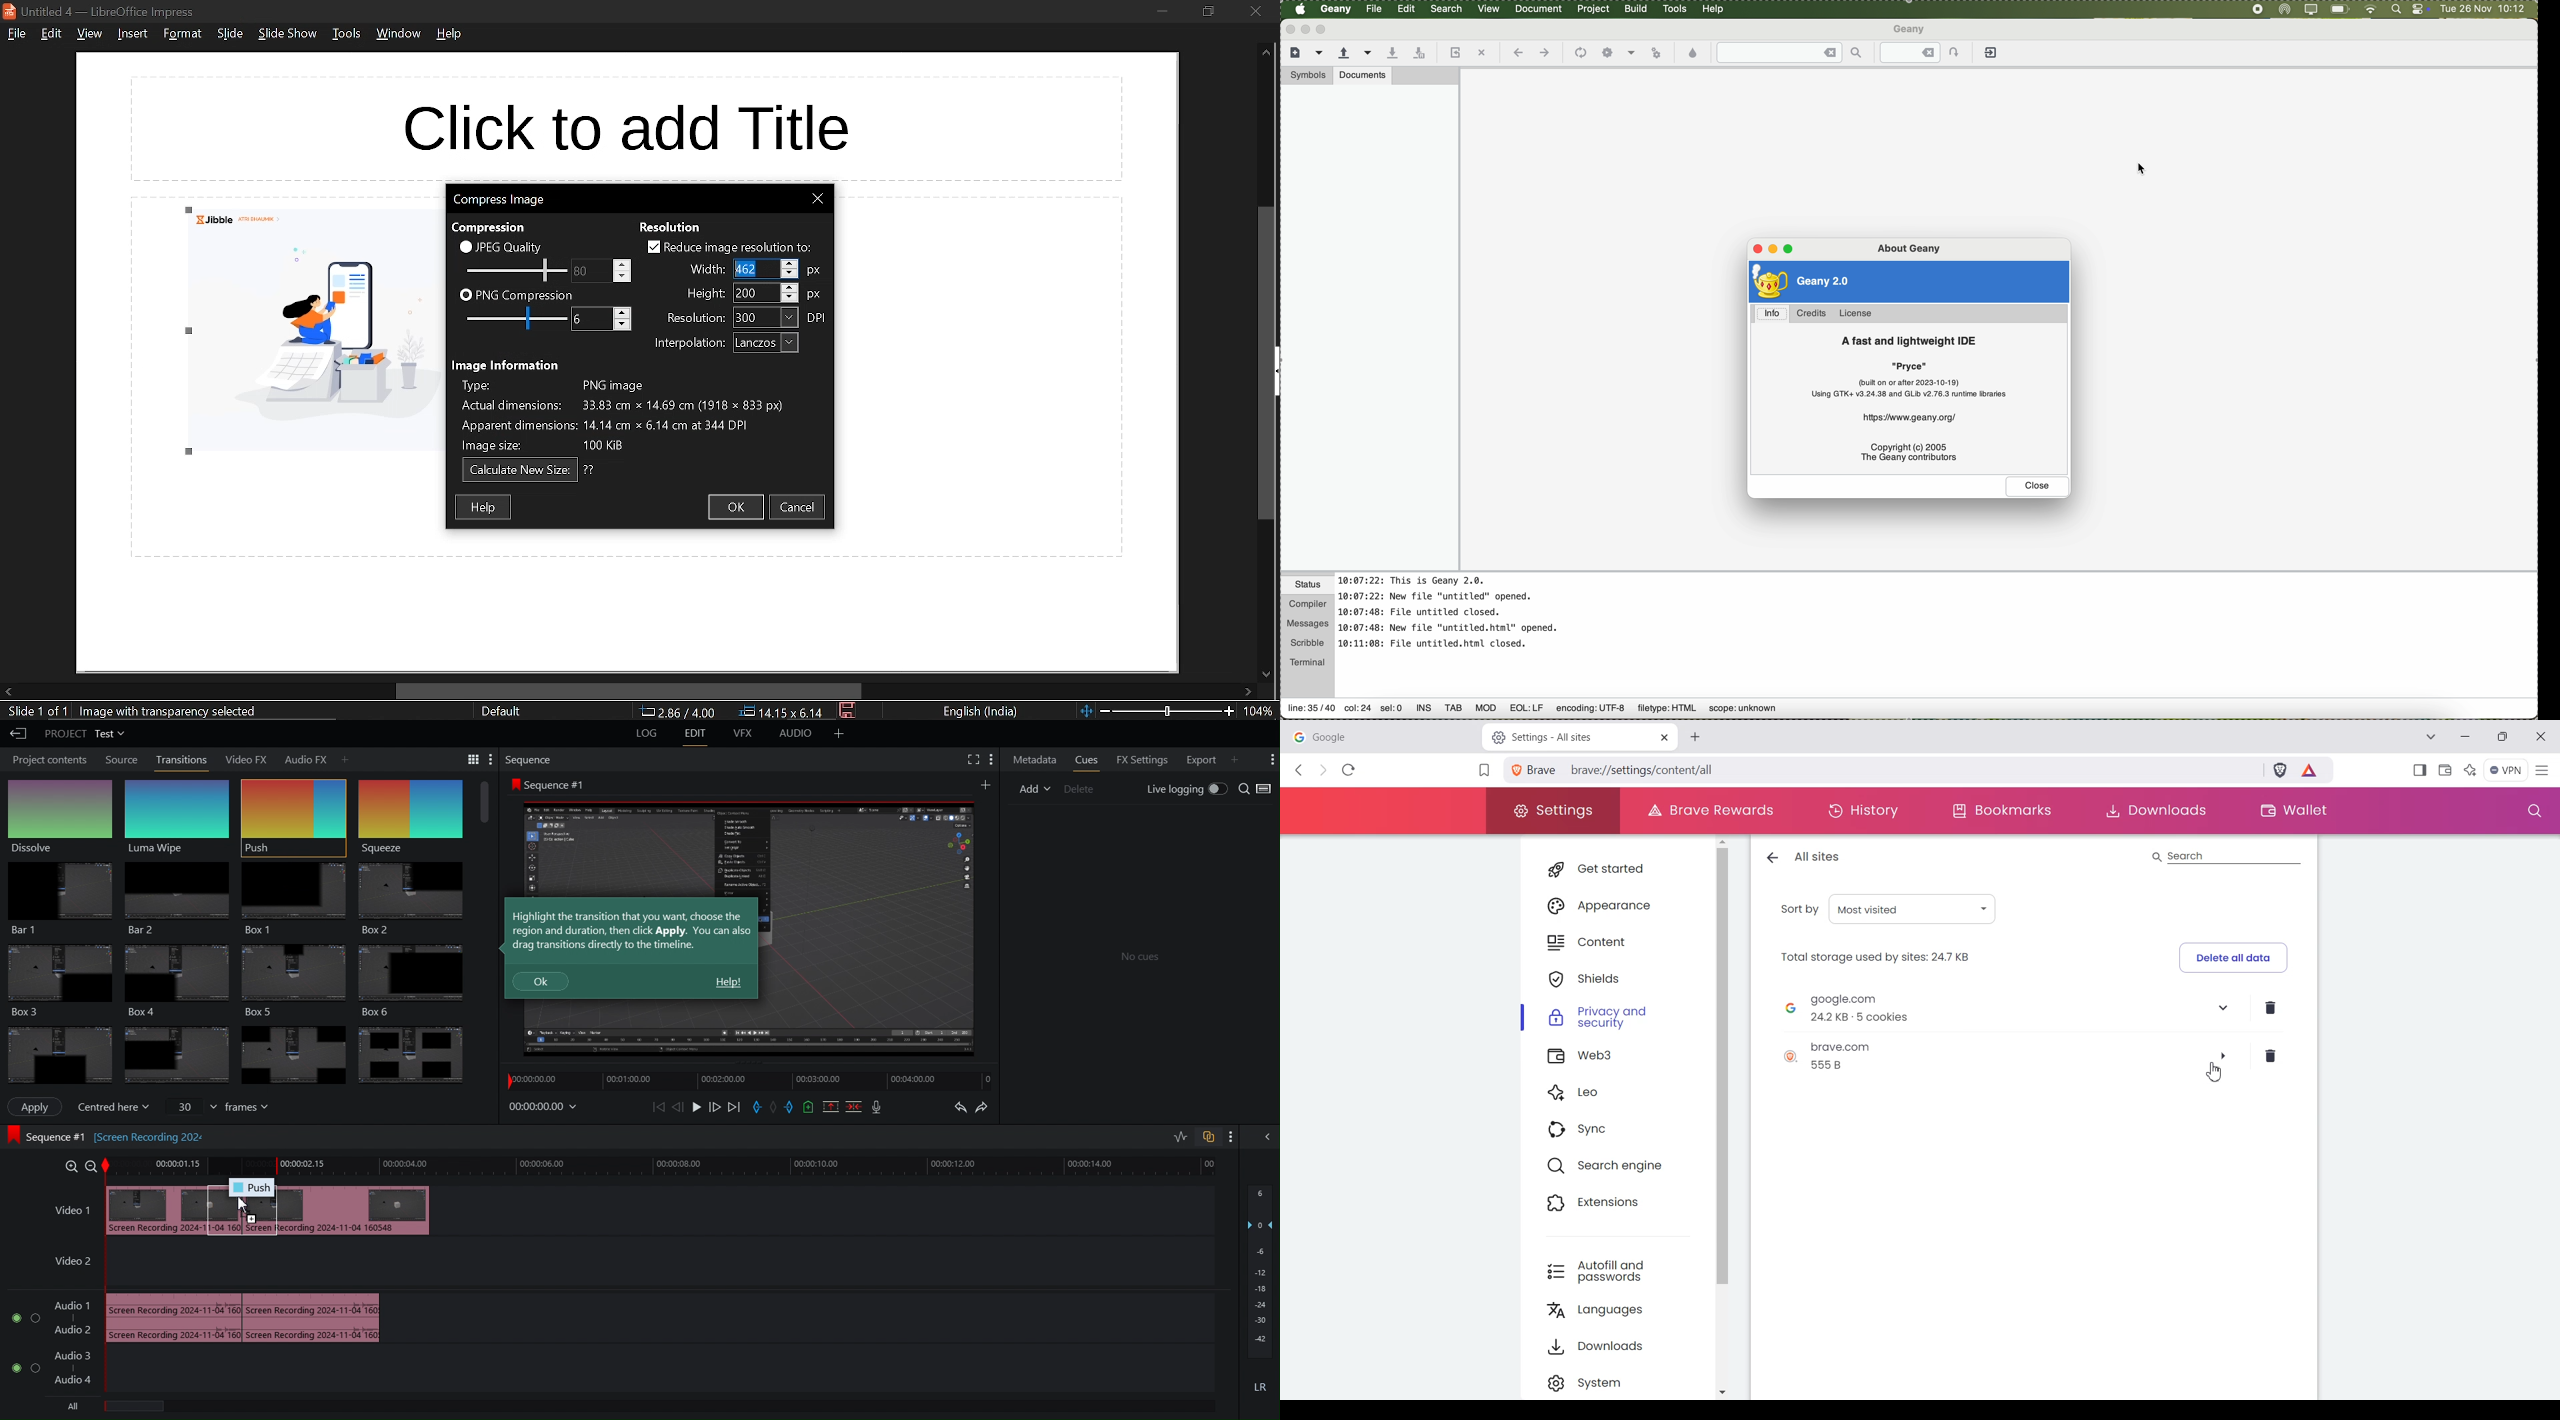 This screenshot has width=2576, height=1428. I want to click on Get started, so click(1607, 869).